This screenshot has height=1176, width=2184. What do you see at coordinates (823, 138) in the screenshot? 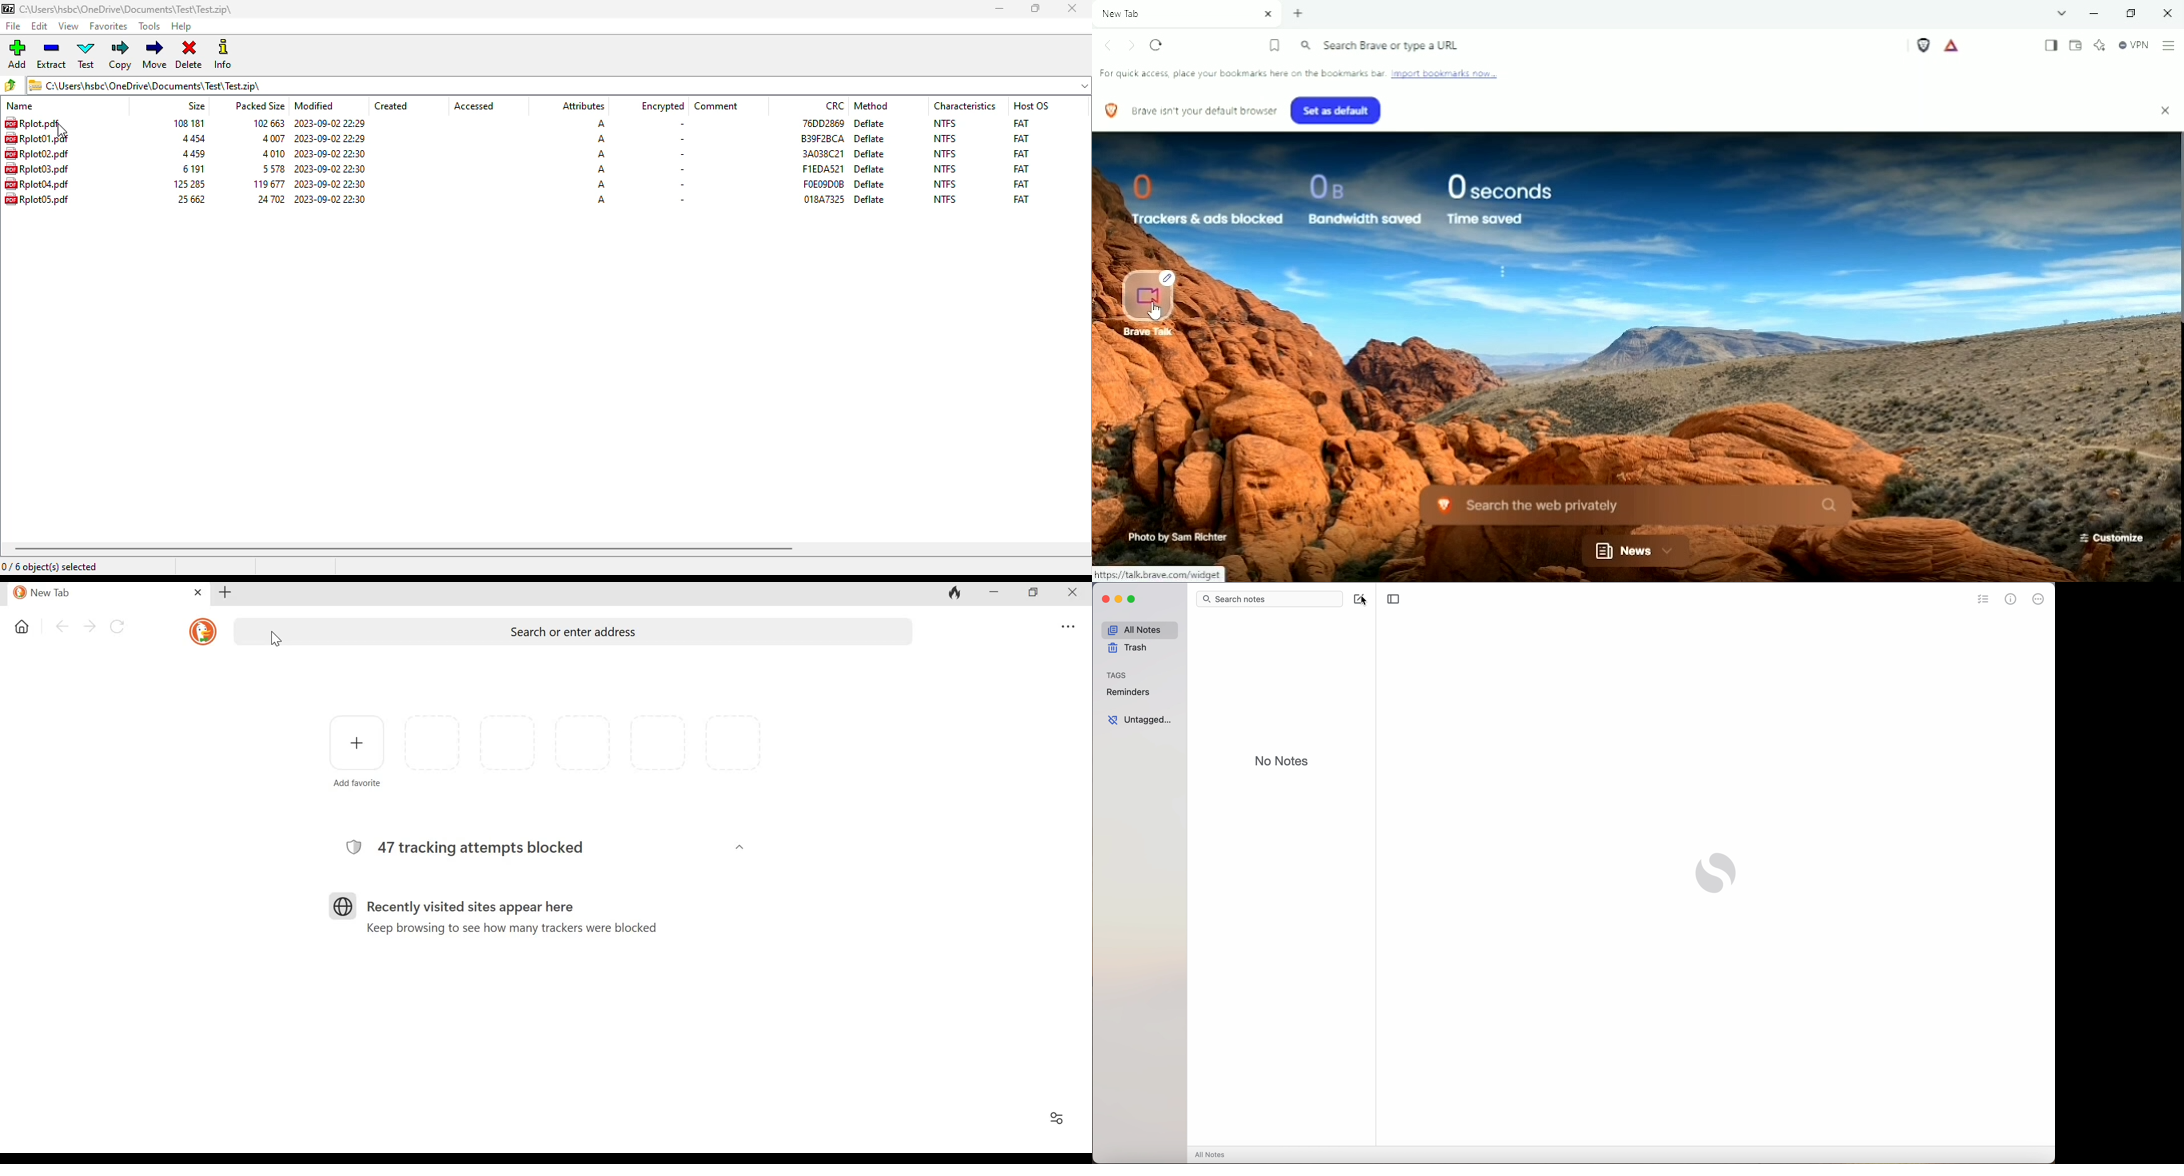
I see `CRC` at bounding box center [823, 138].